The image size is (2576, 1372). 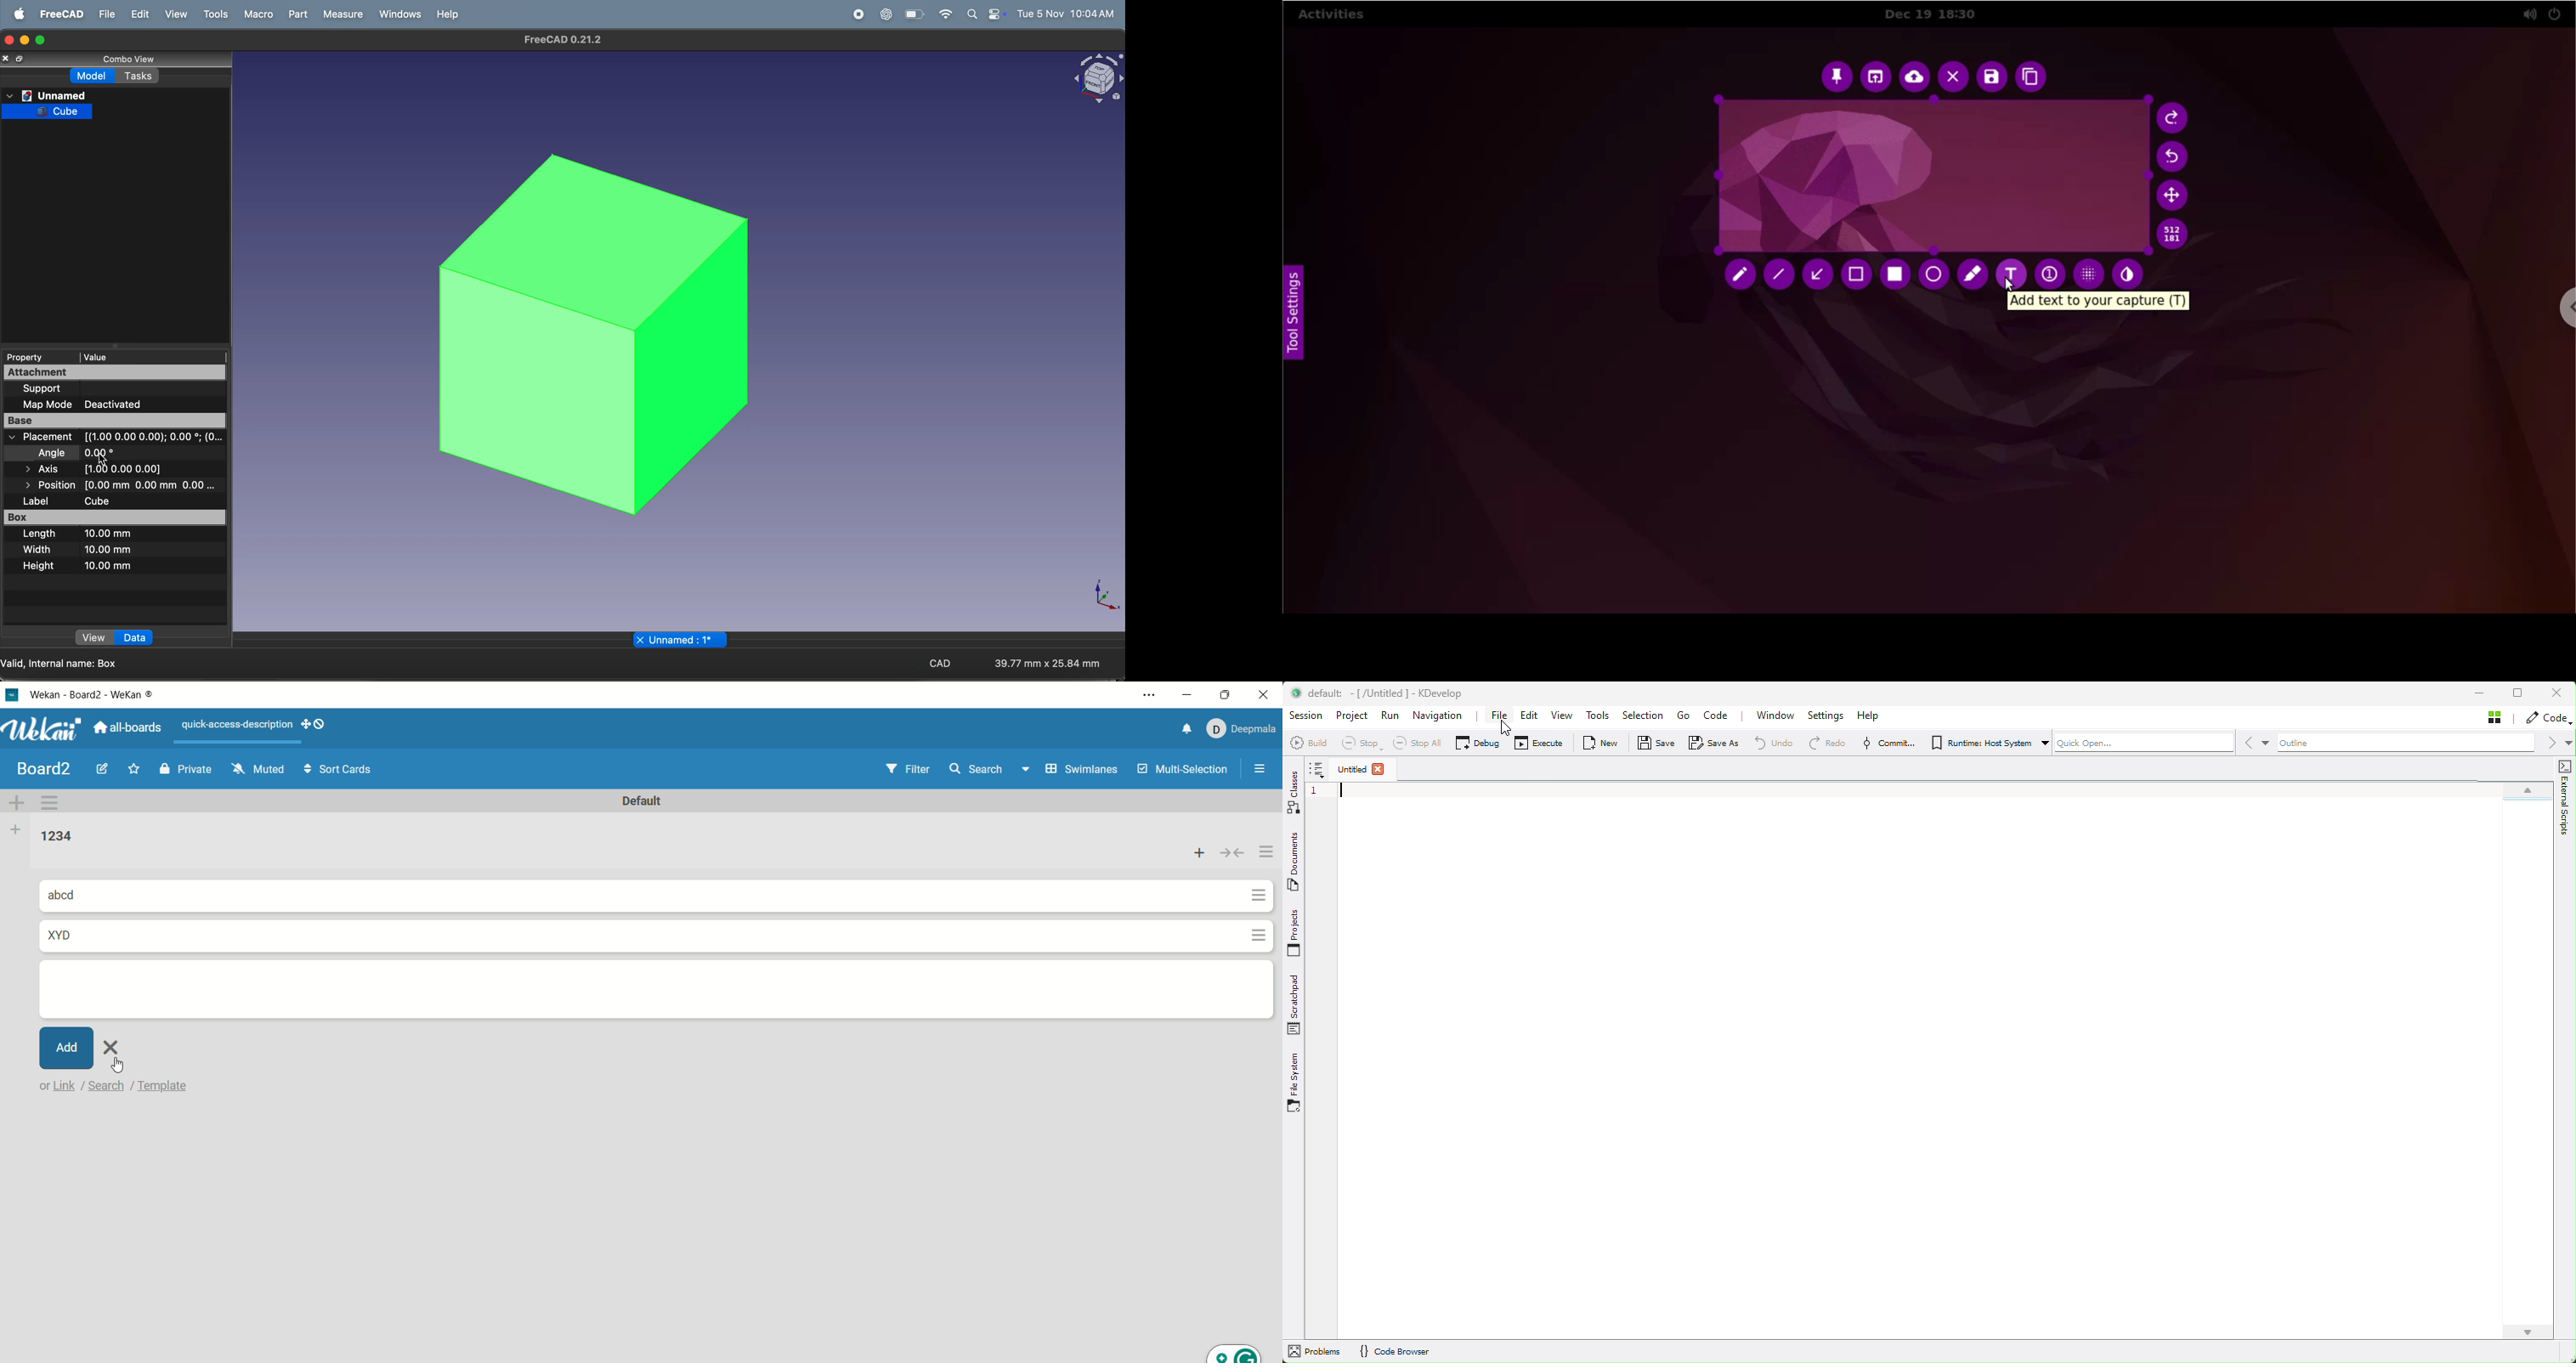 What do you see at coordinates (1262, 890) in the screenshot?
I see `actions` at bounding box center [1262, 890].